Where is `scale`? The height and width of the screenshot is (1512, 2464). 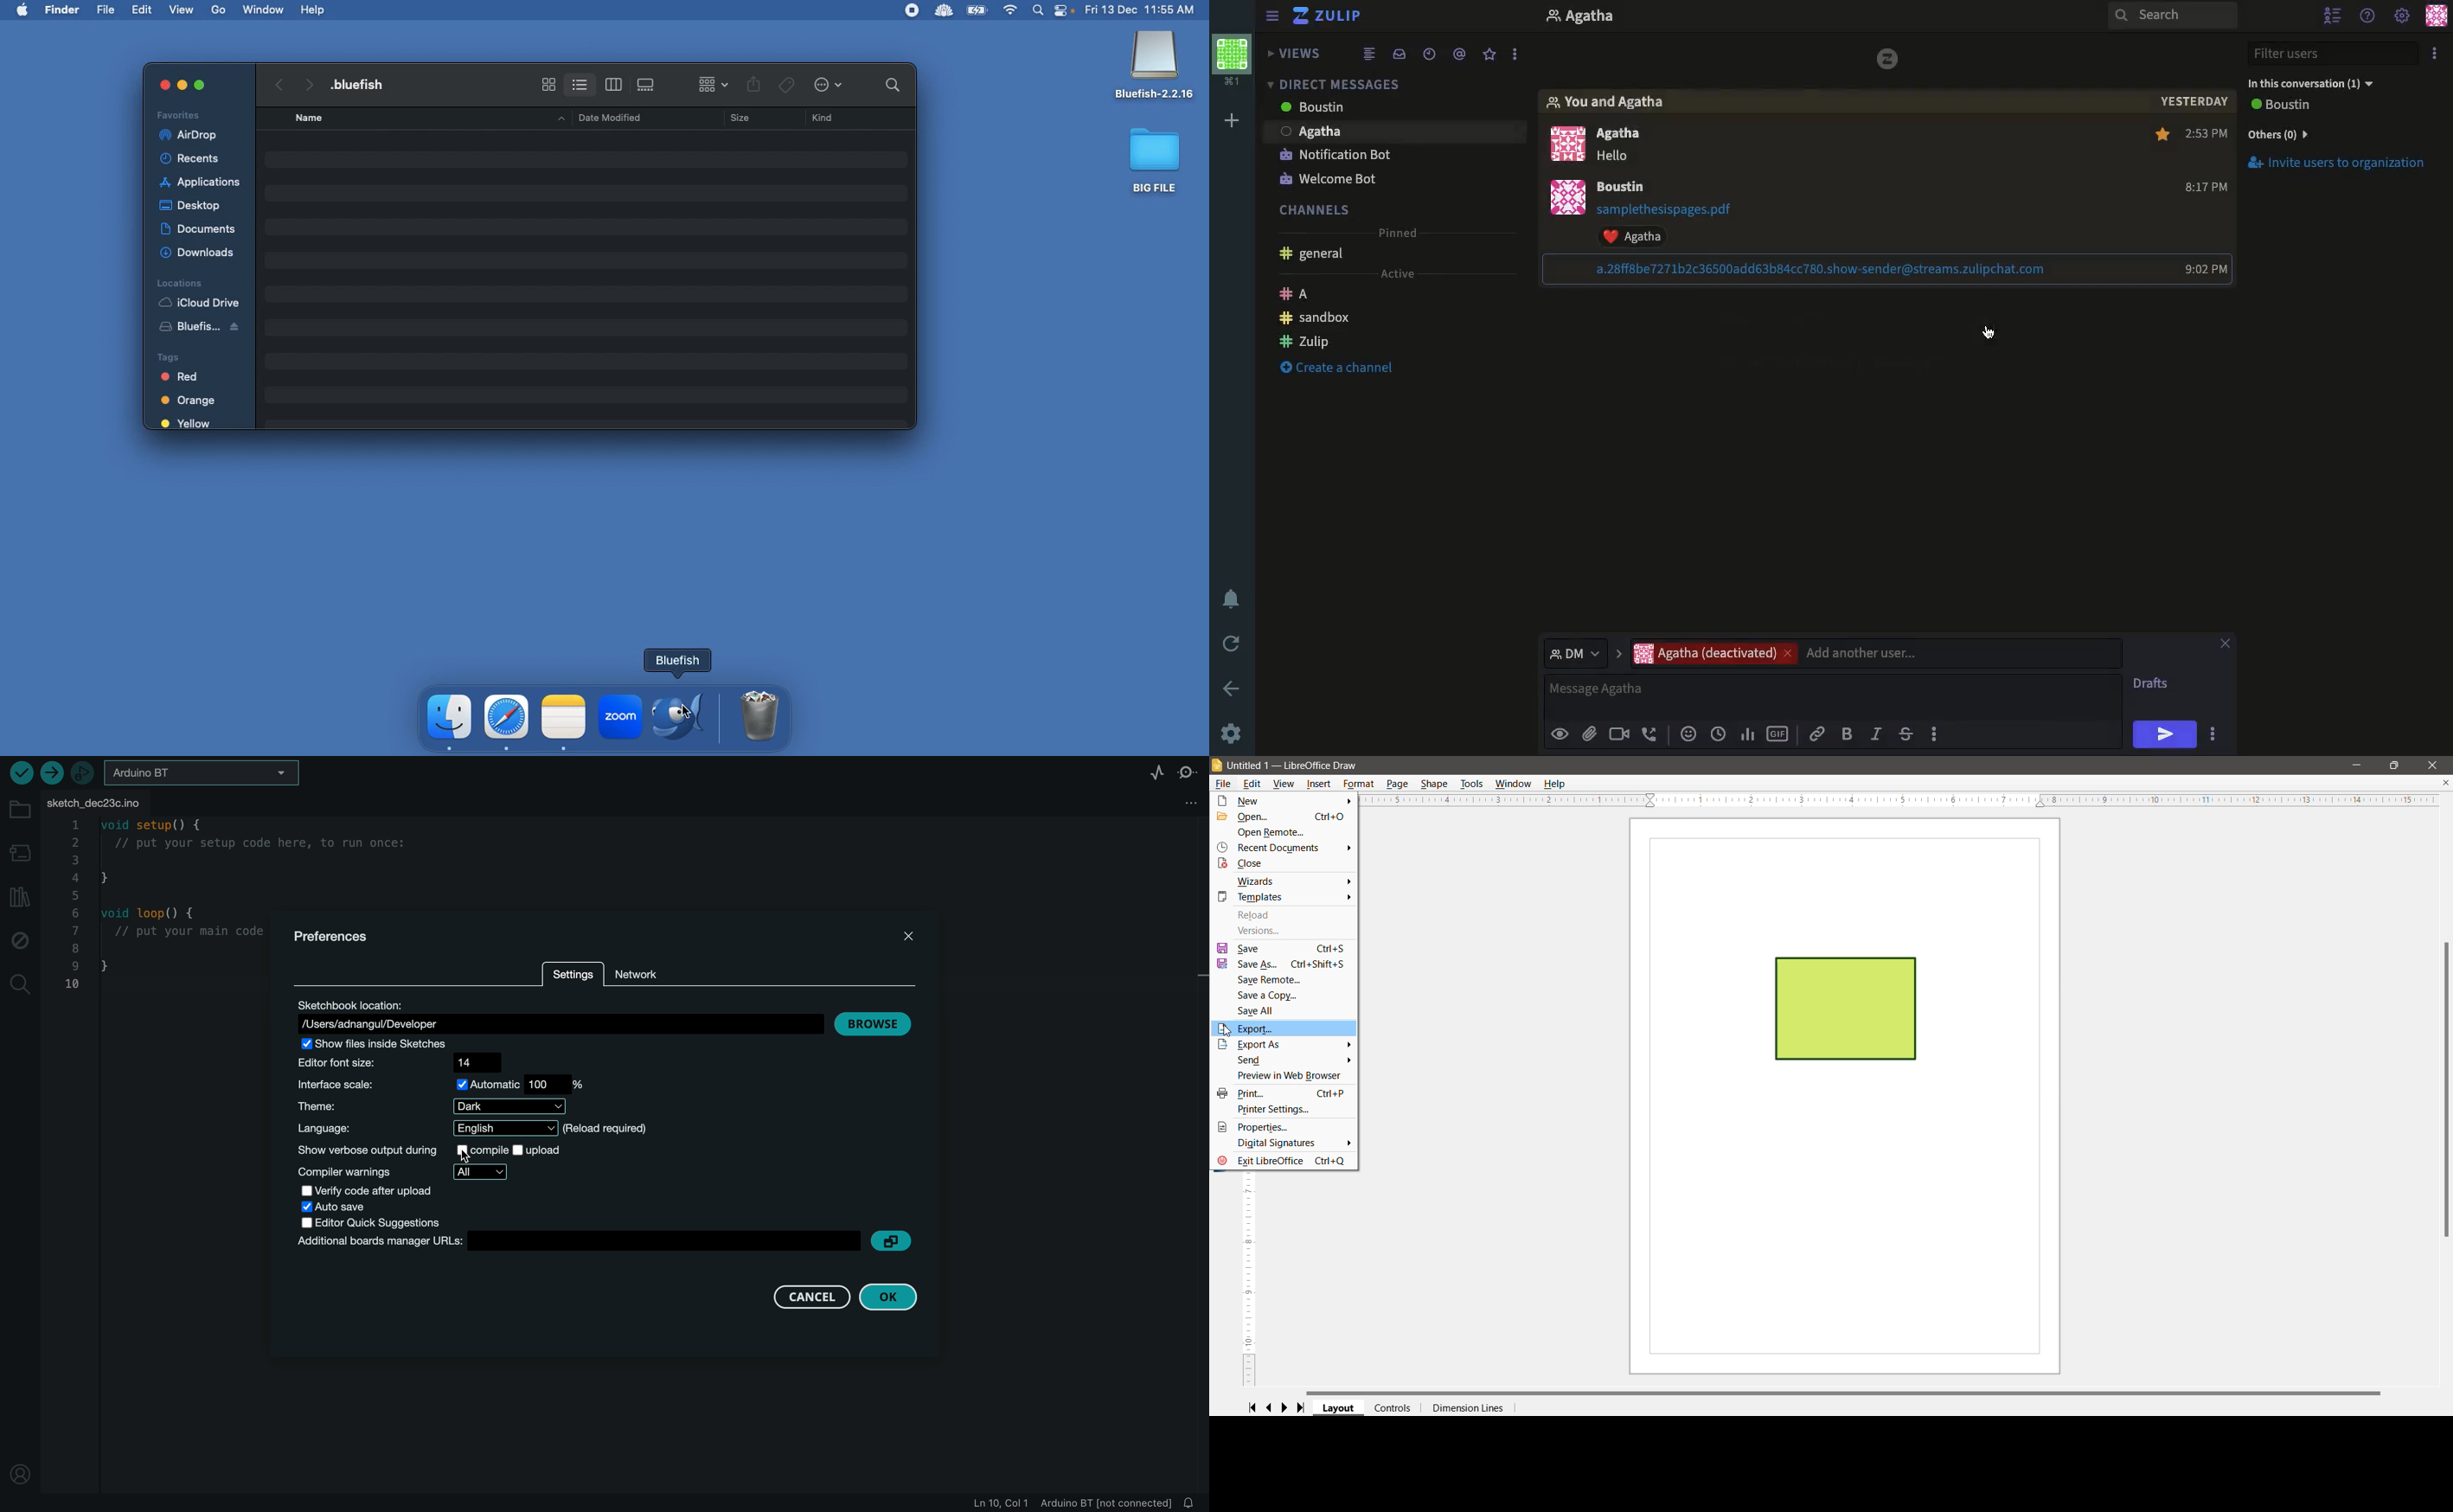 scale is located at coordinates (446, 1083).